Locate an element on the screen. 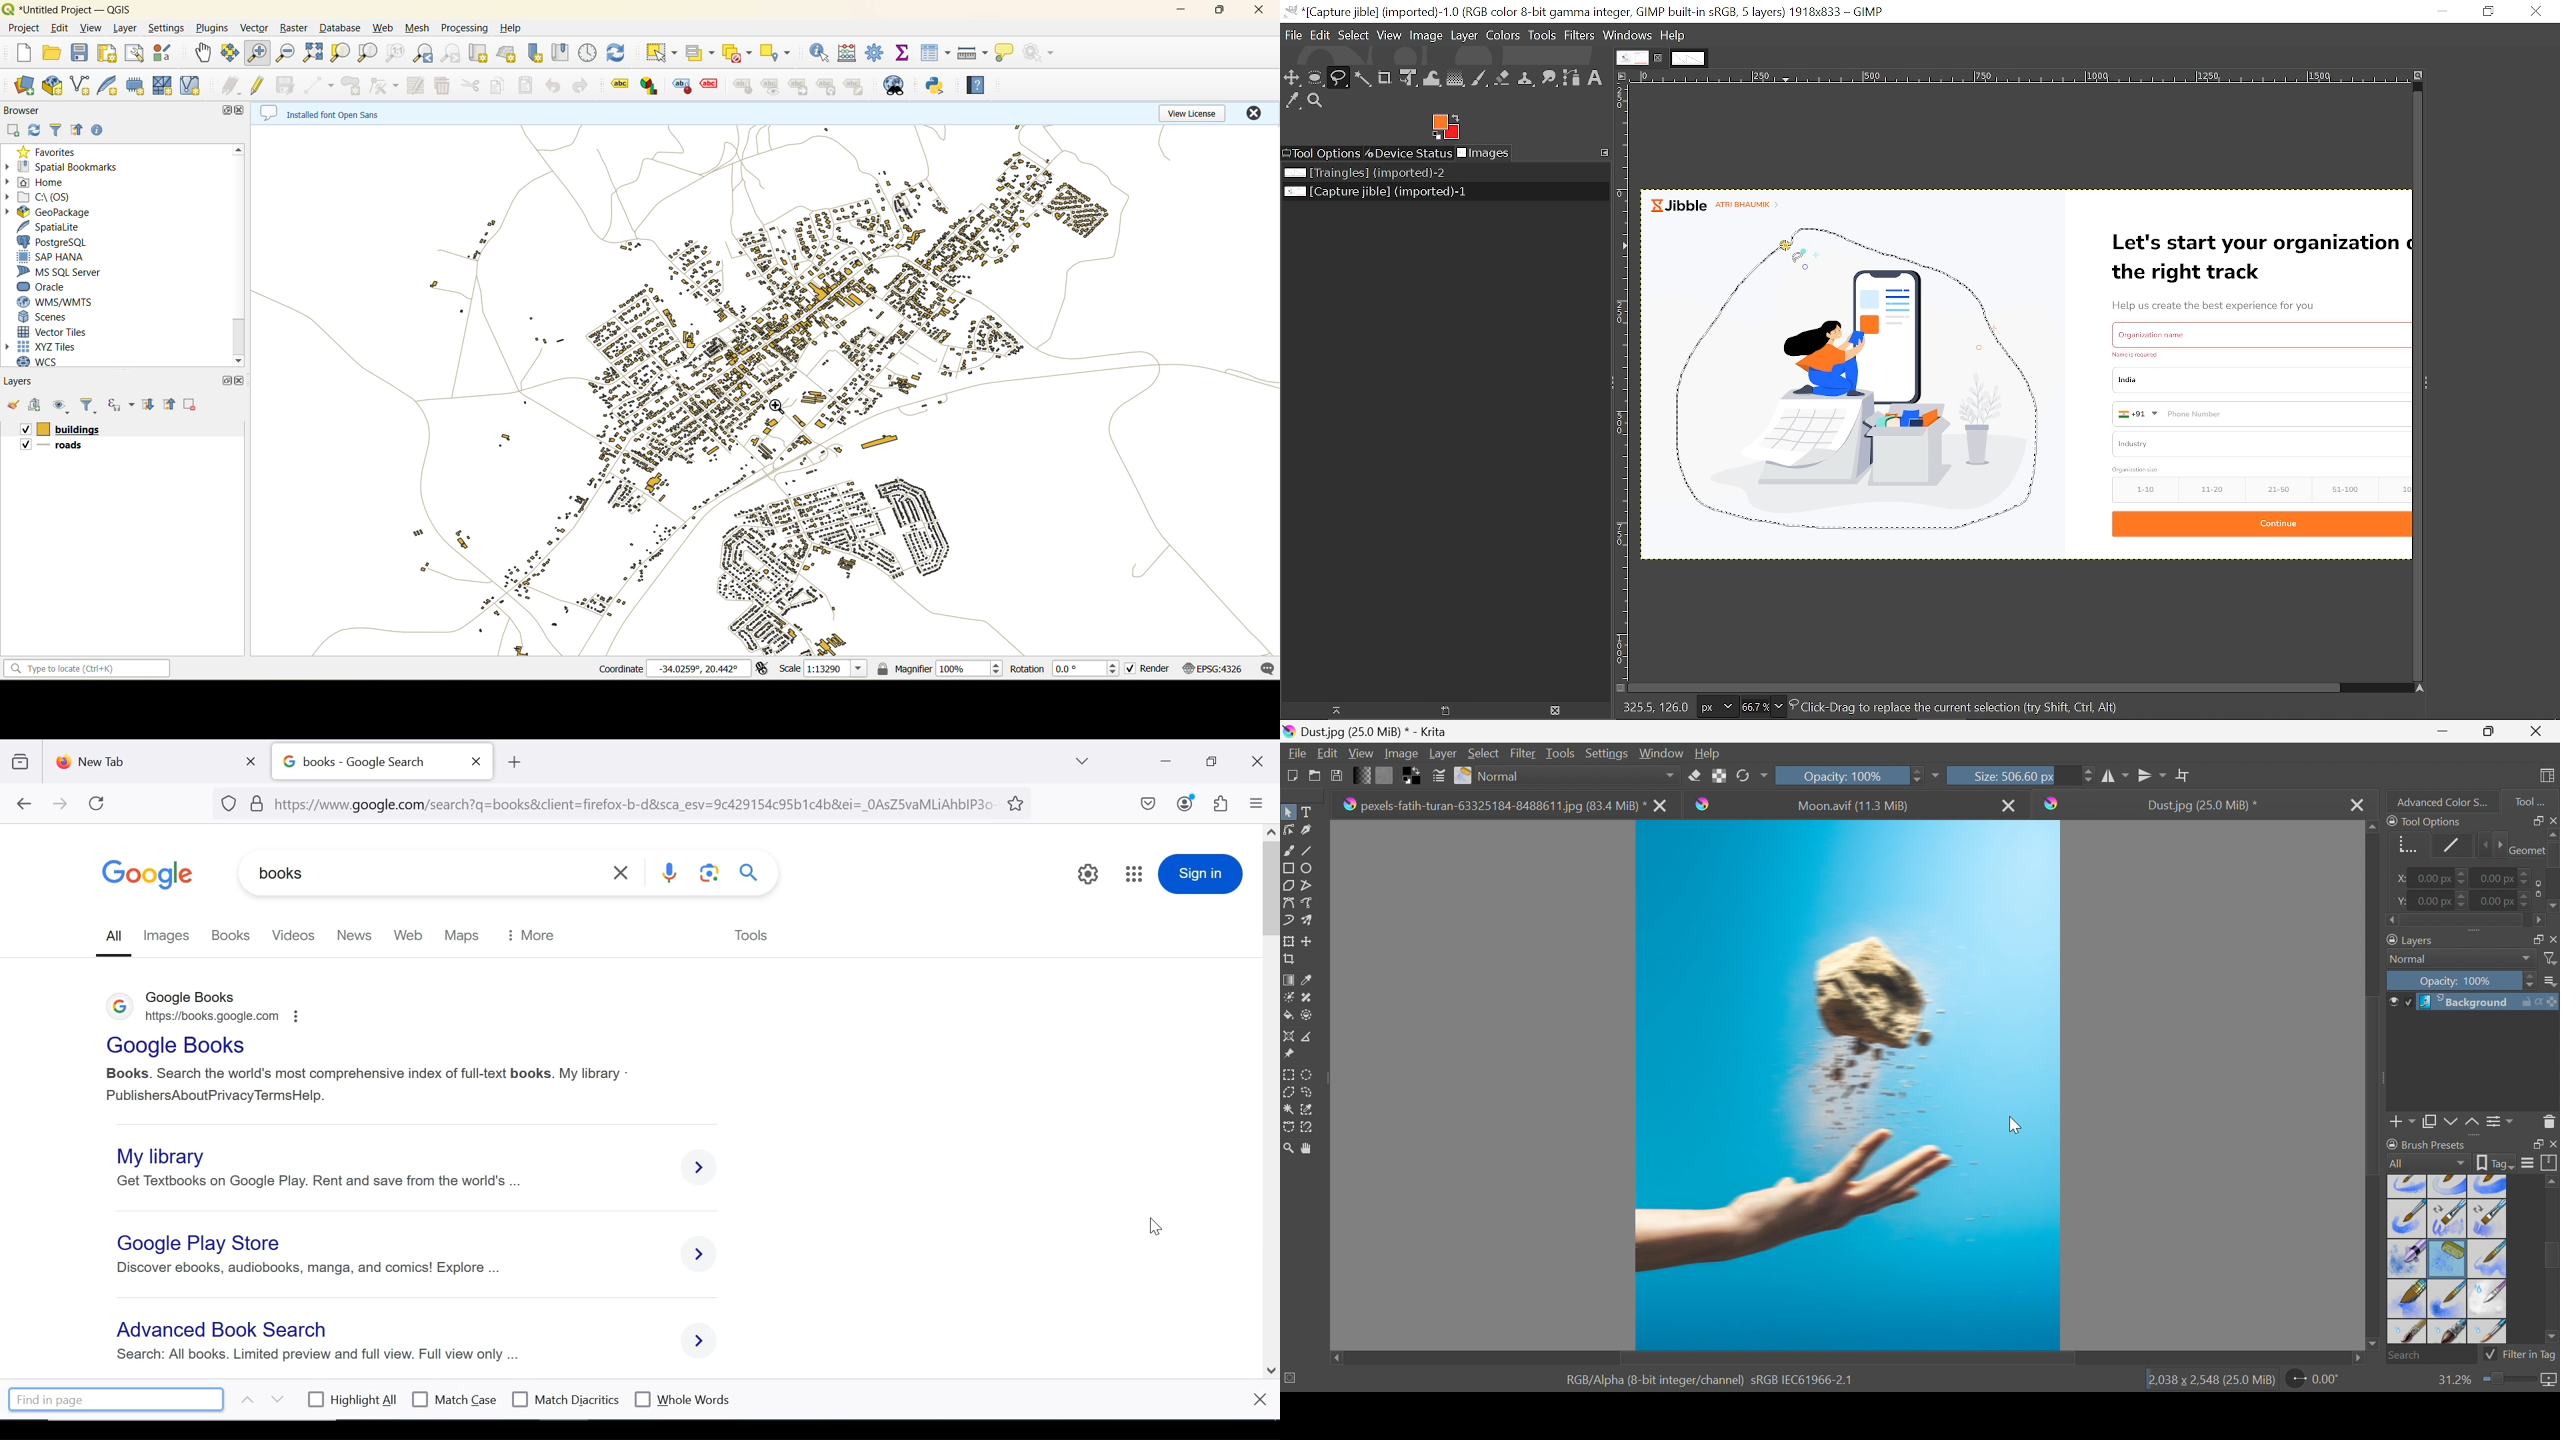  all is located at coordinates (115, 936).